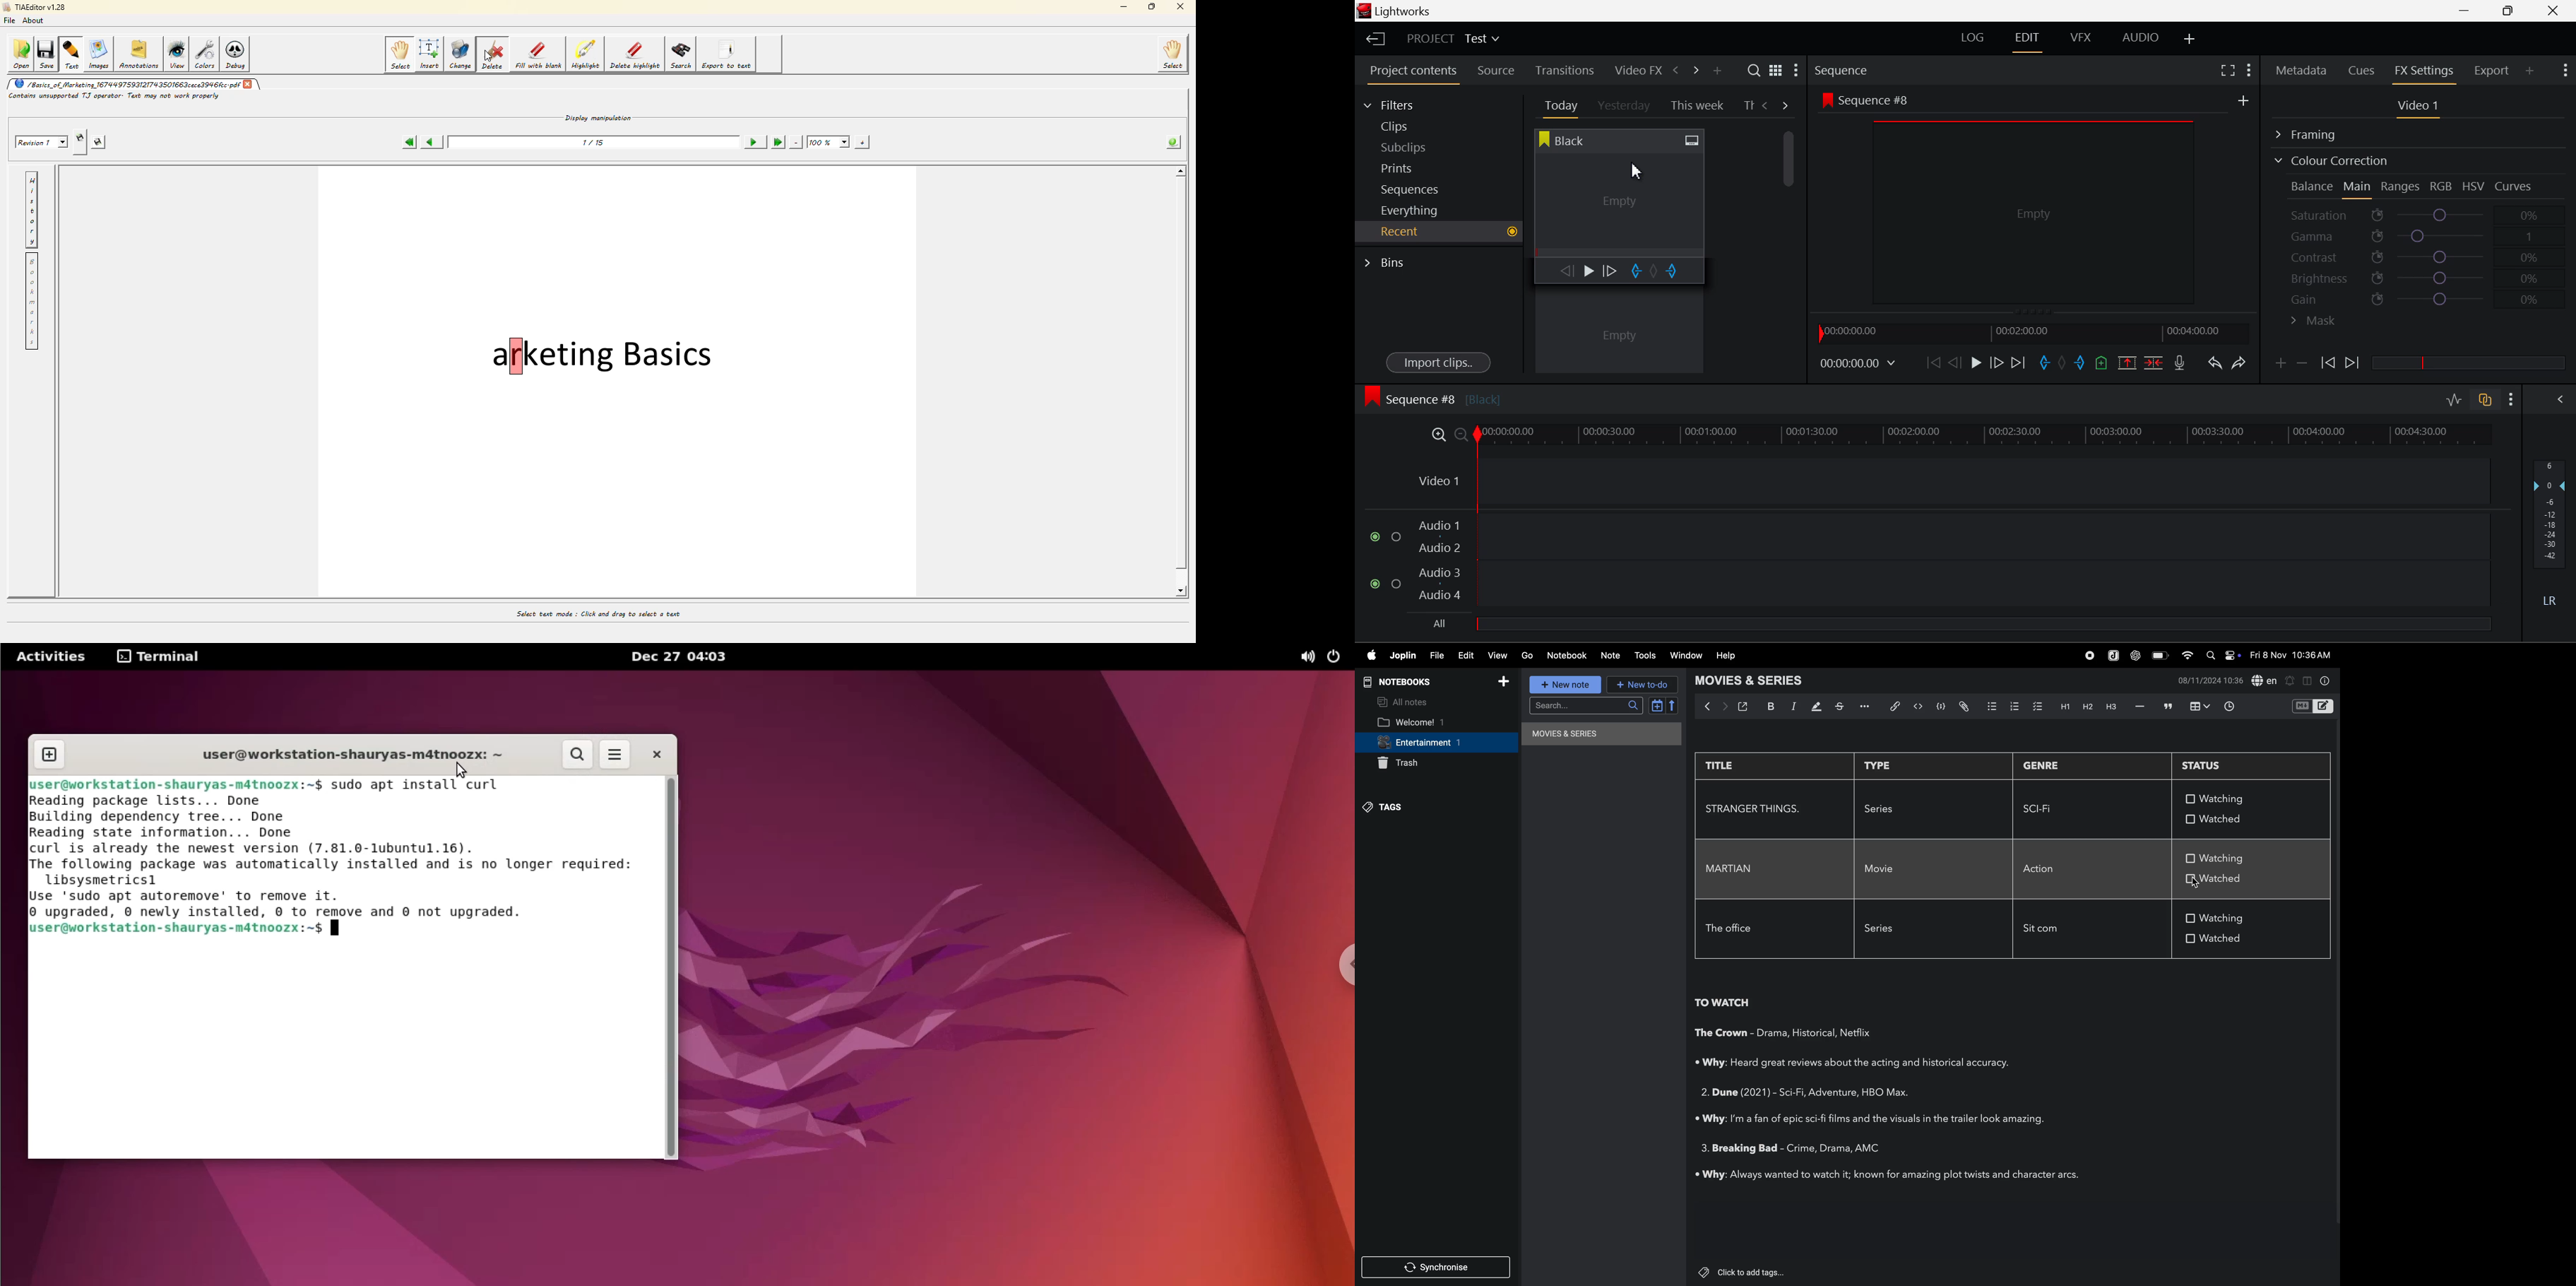  I want to click on battery, so click(2159, 655).